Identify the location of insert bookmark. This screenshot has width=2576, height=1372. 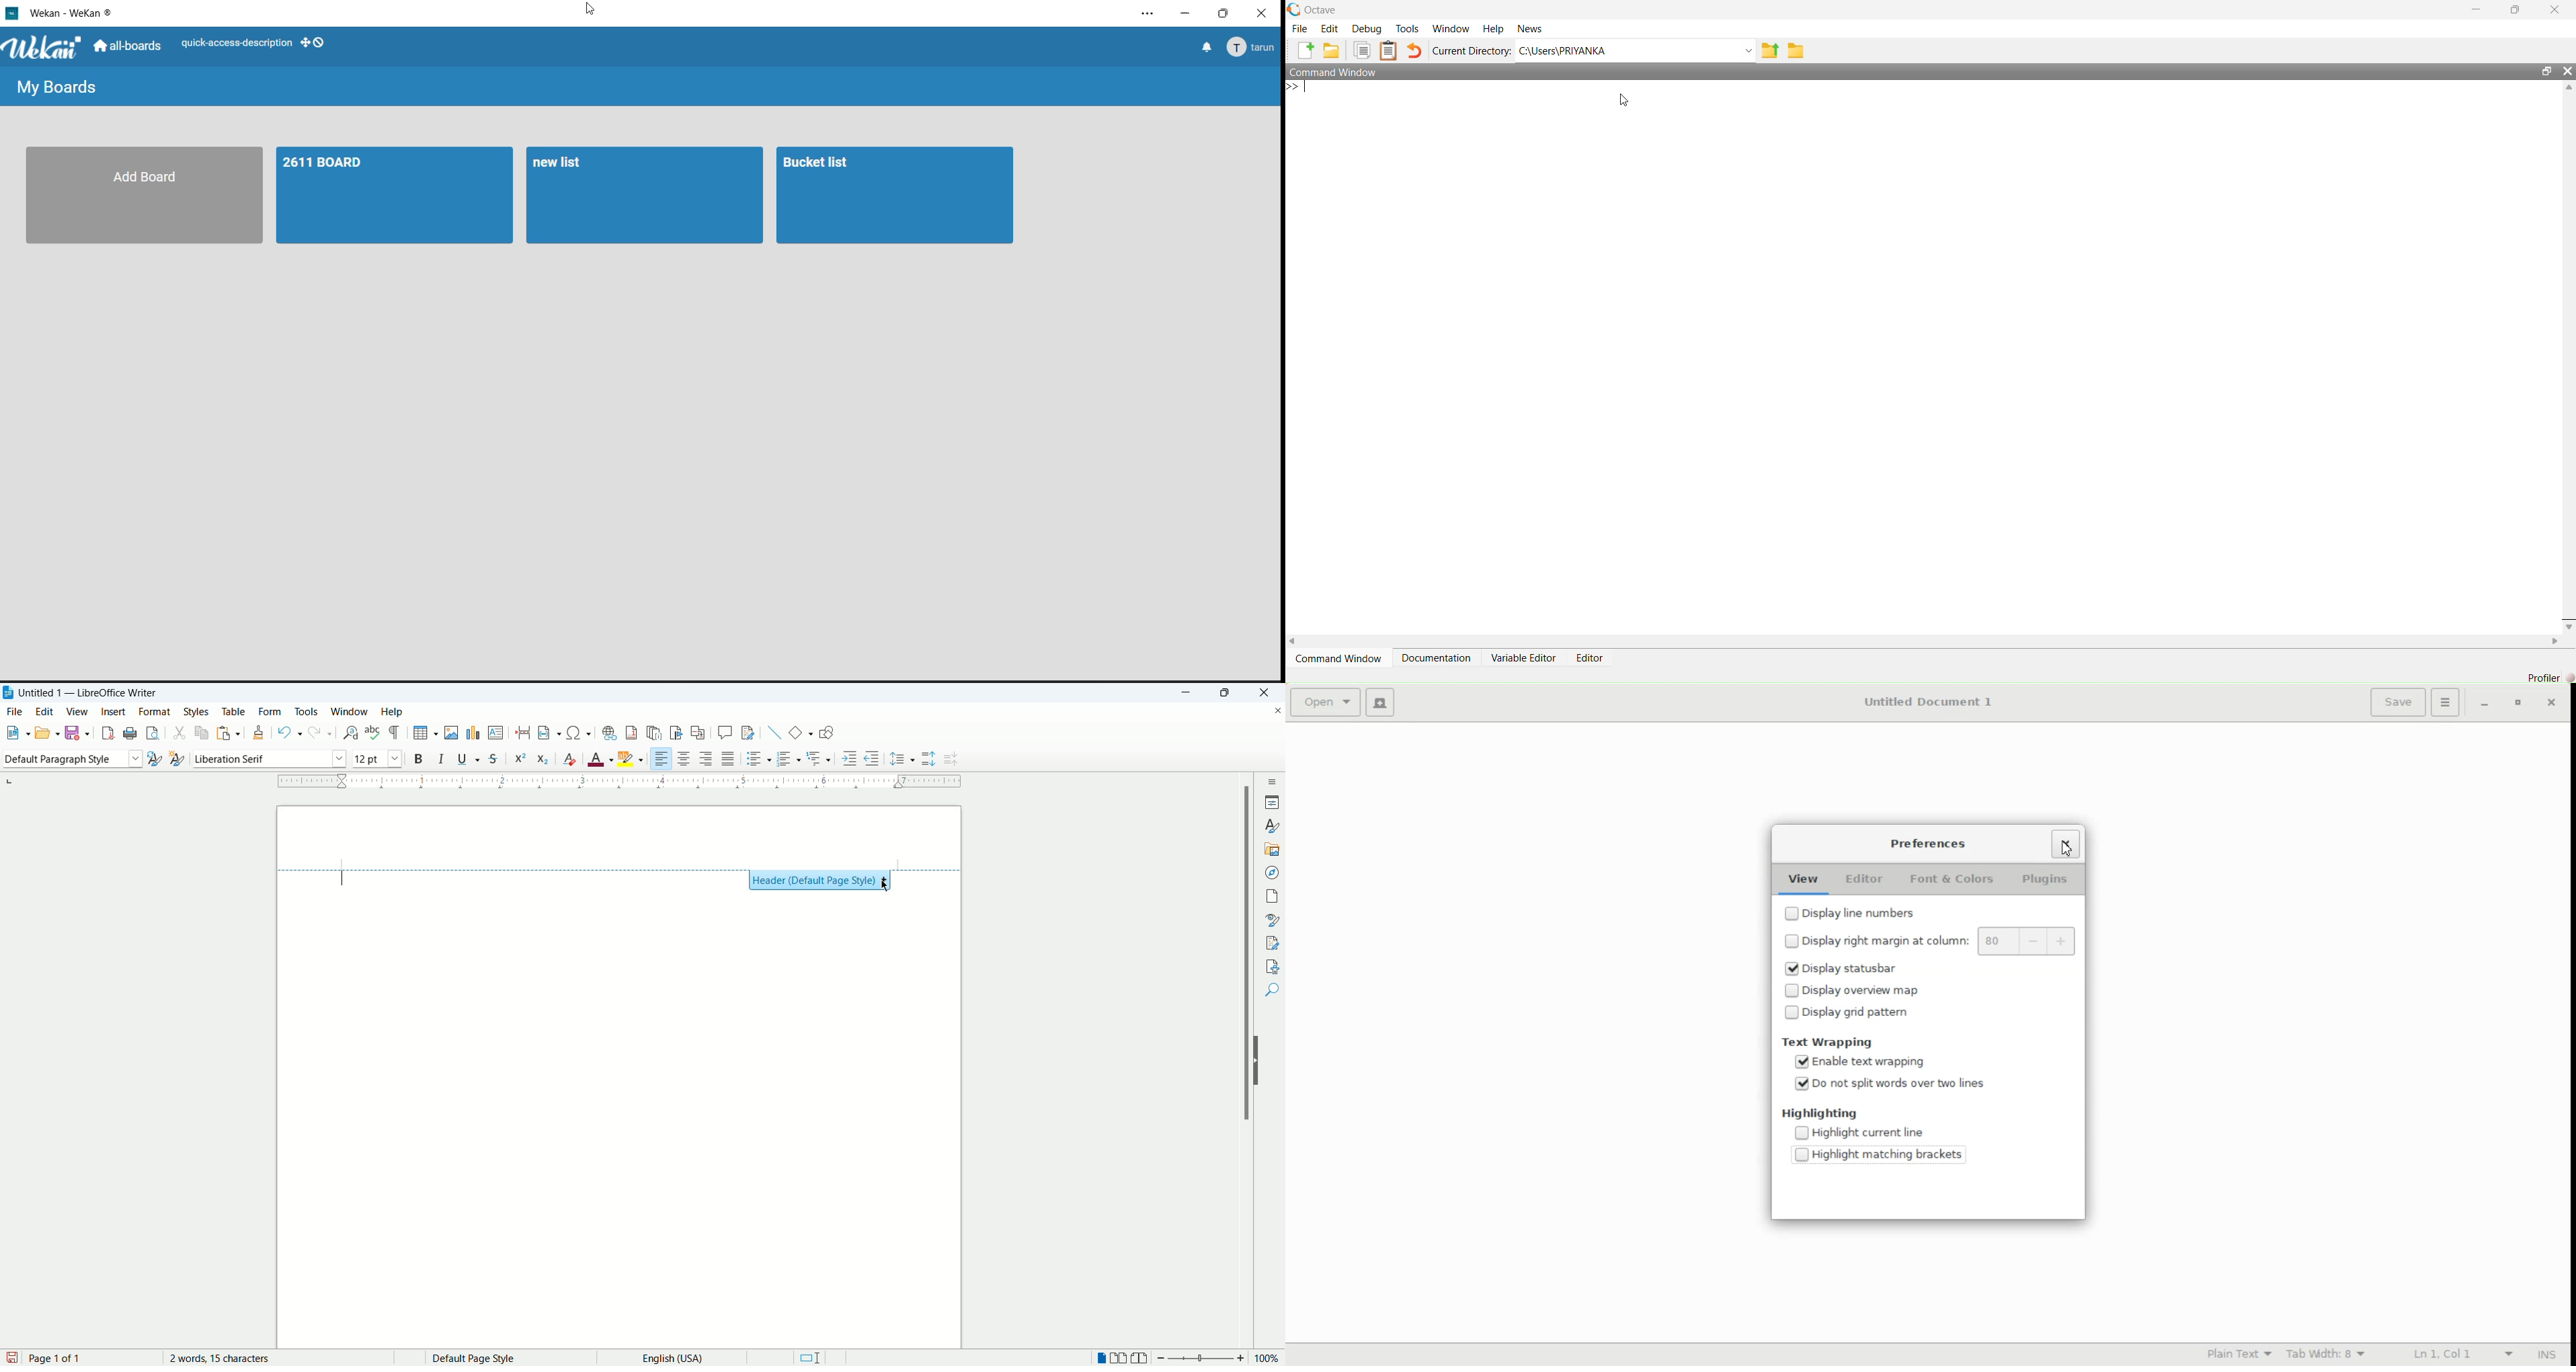
(677, 732).